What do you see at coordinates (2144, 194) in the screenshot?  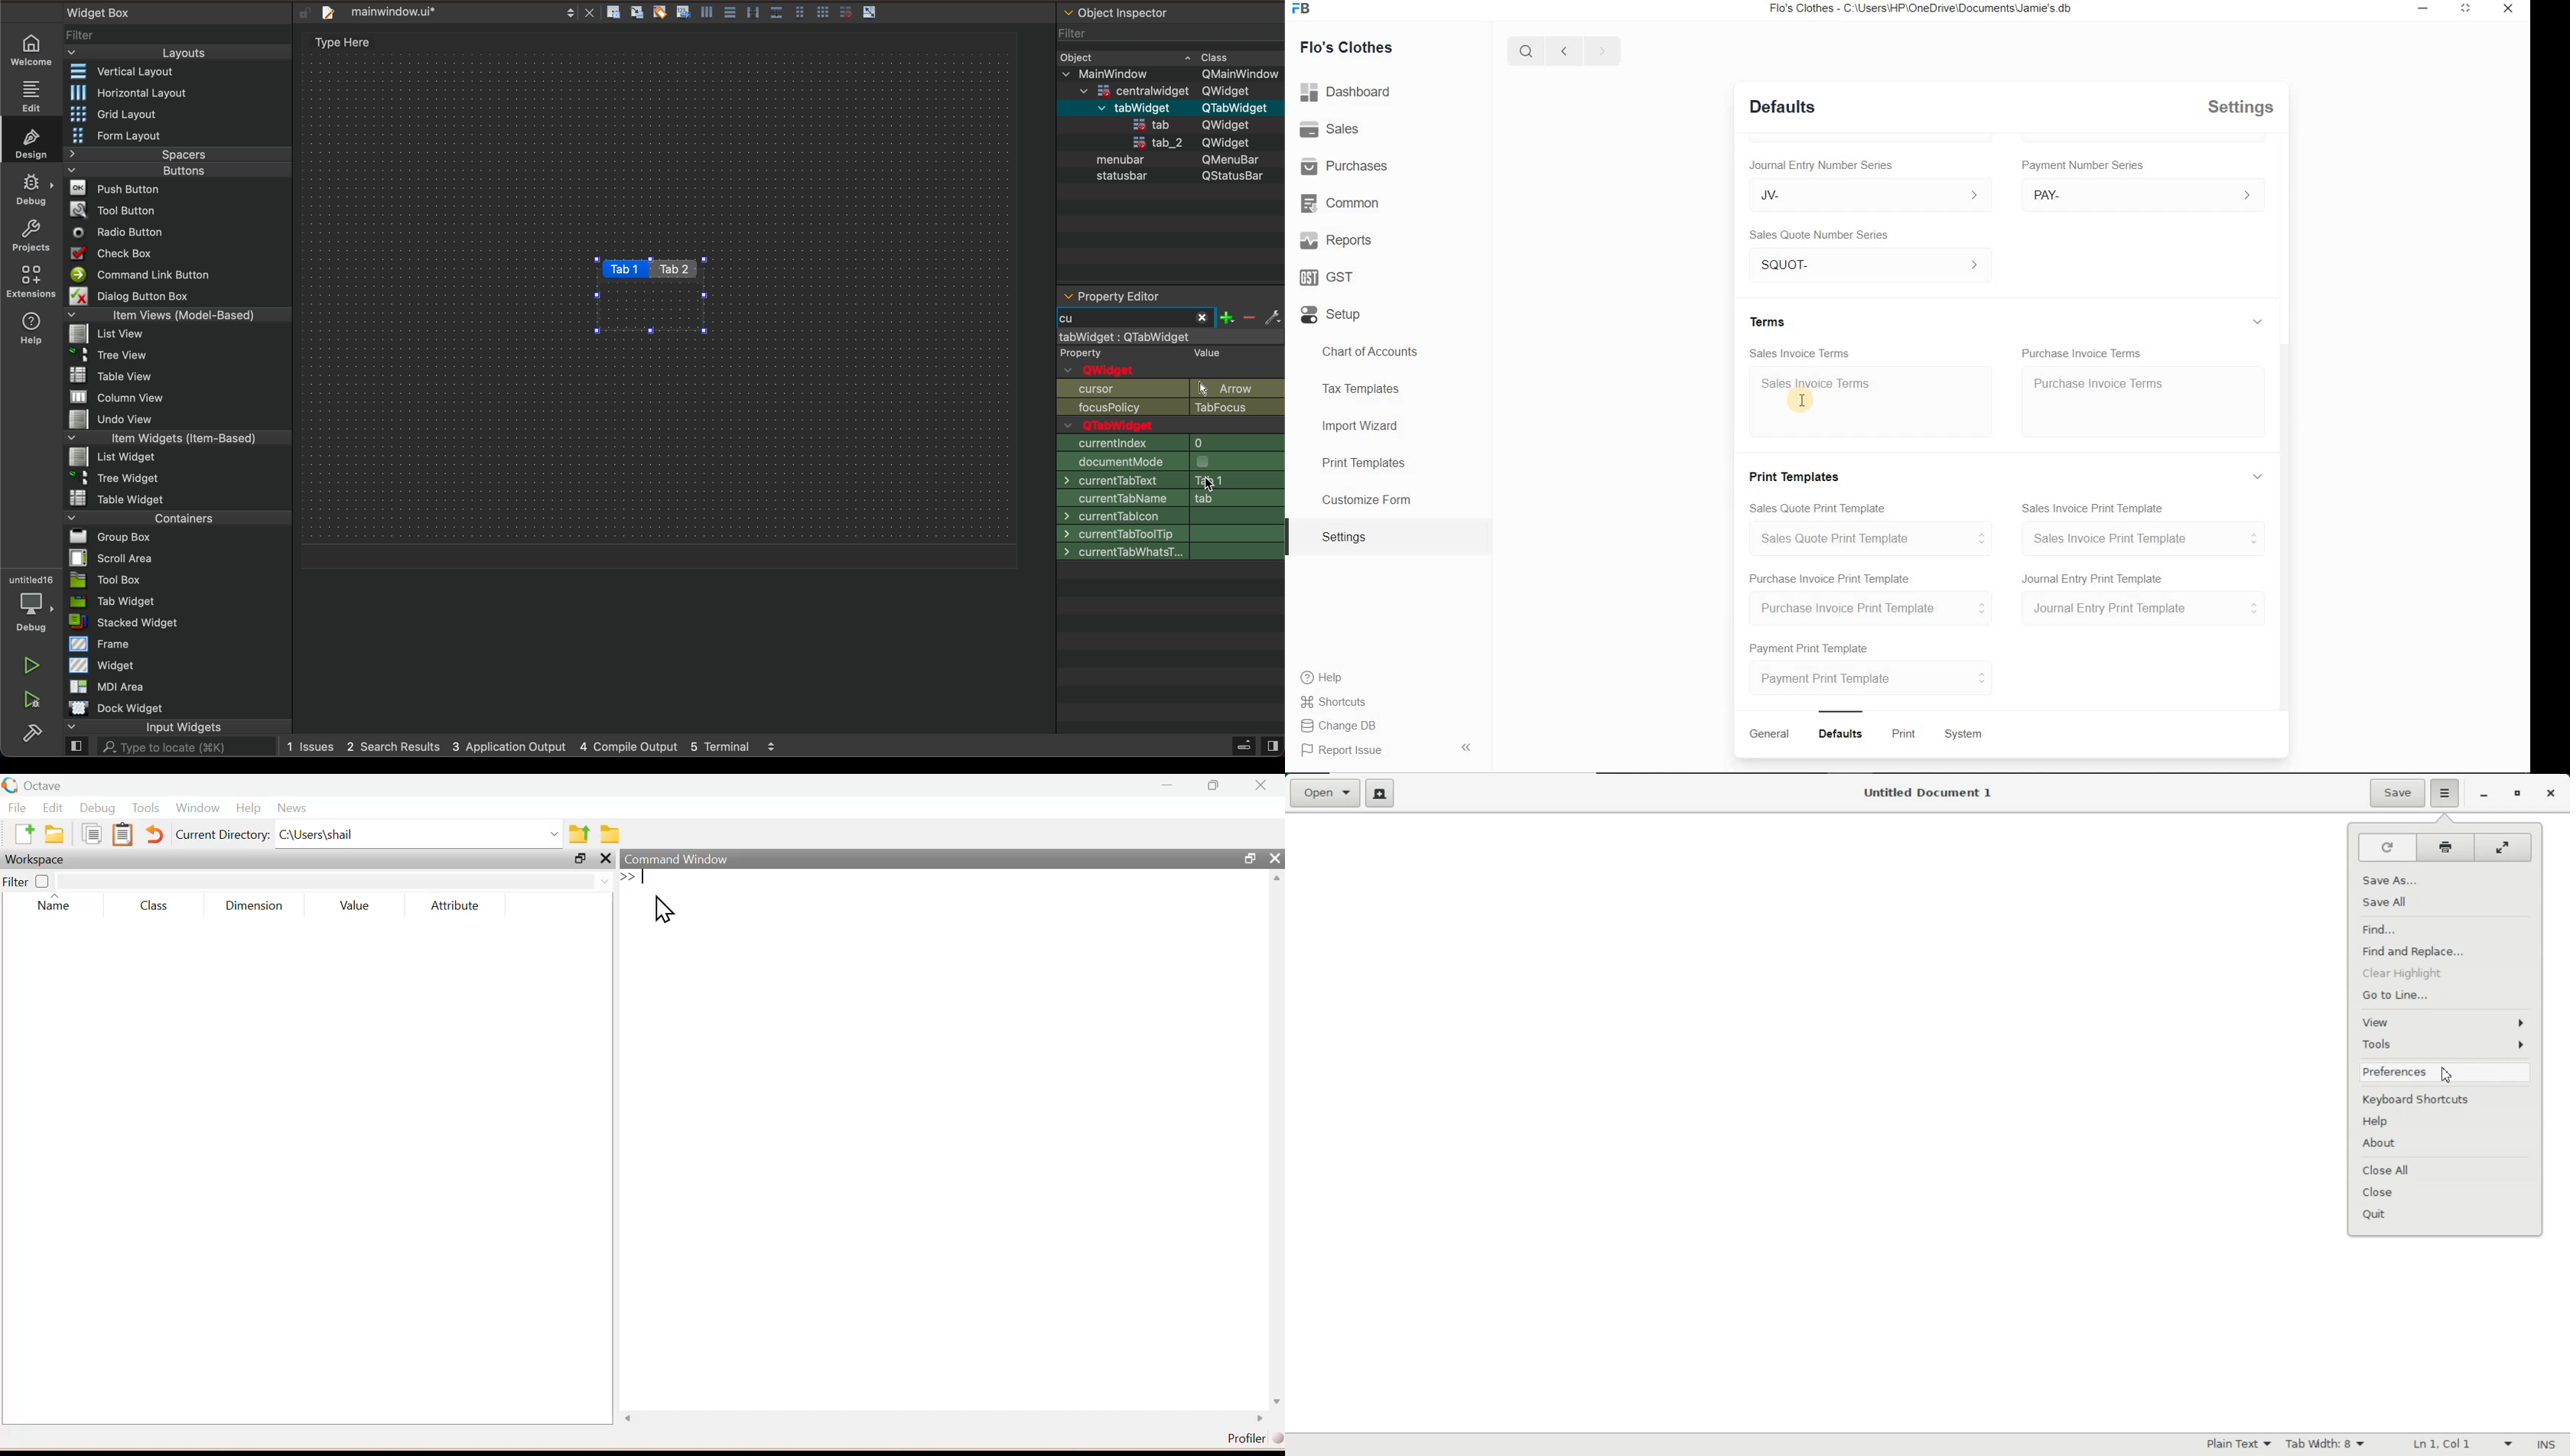 I see `PAY` at bounding box center [2144, 194].